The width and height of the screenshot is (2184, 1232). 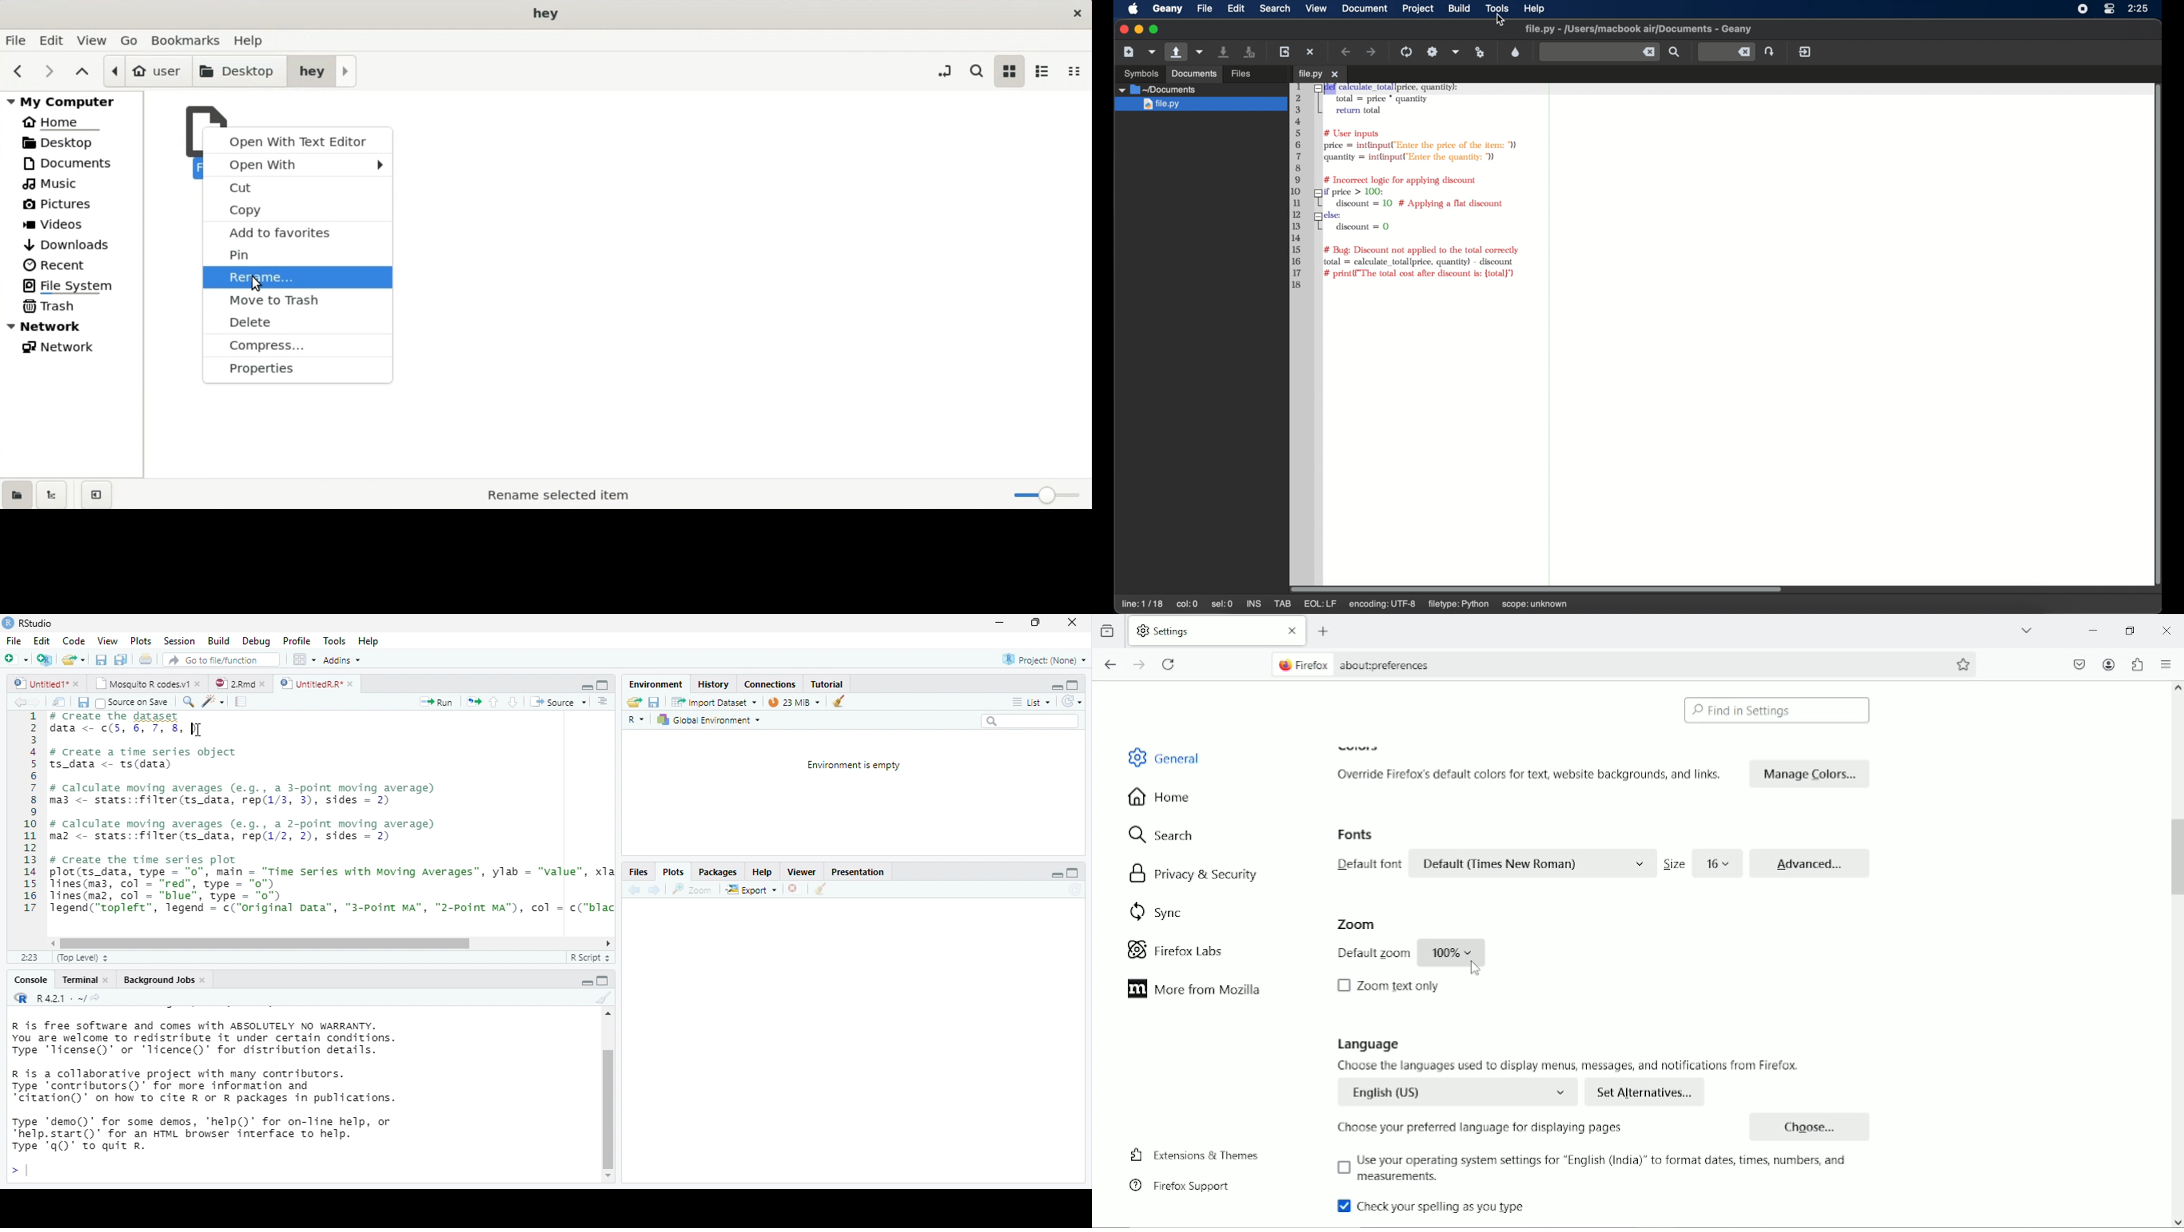 What do you see at coordinates (256, 641) in the screenshot?
I see `Debug` at bounding box center [256, 641].